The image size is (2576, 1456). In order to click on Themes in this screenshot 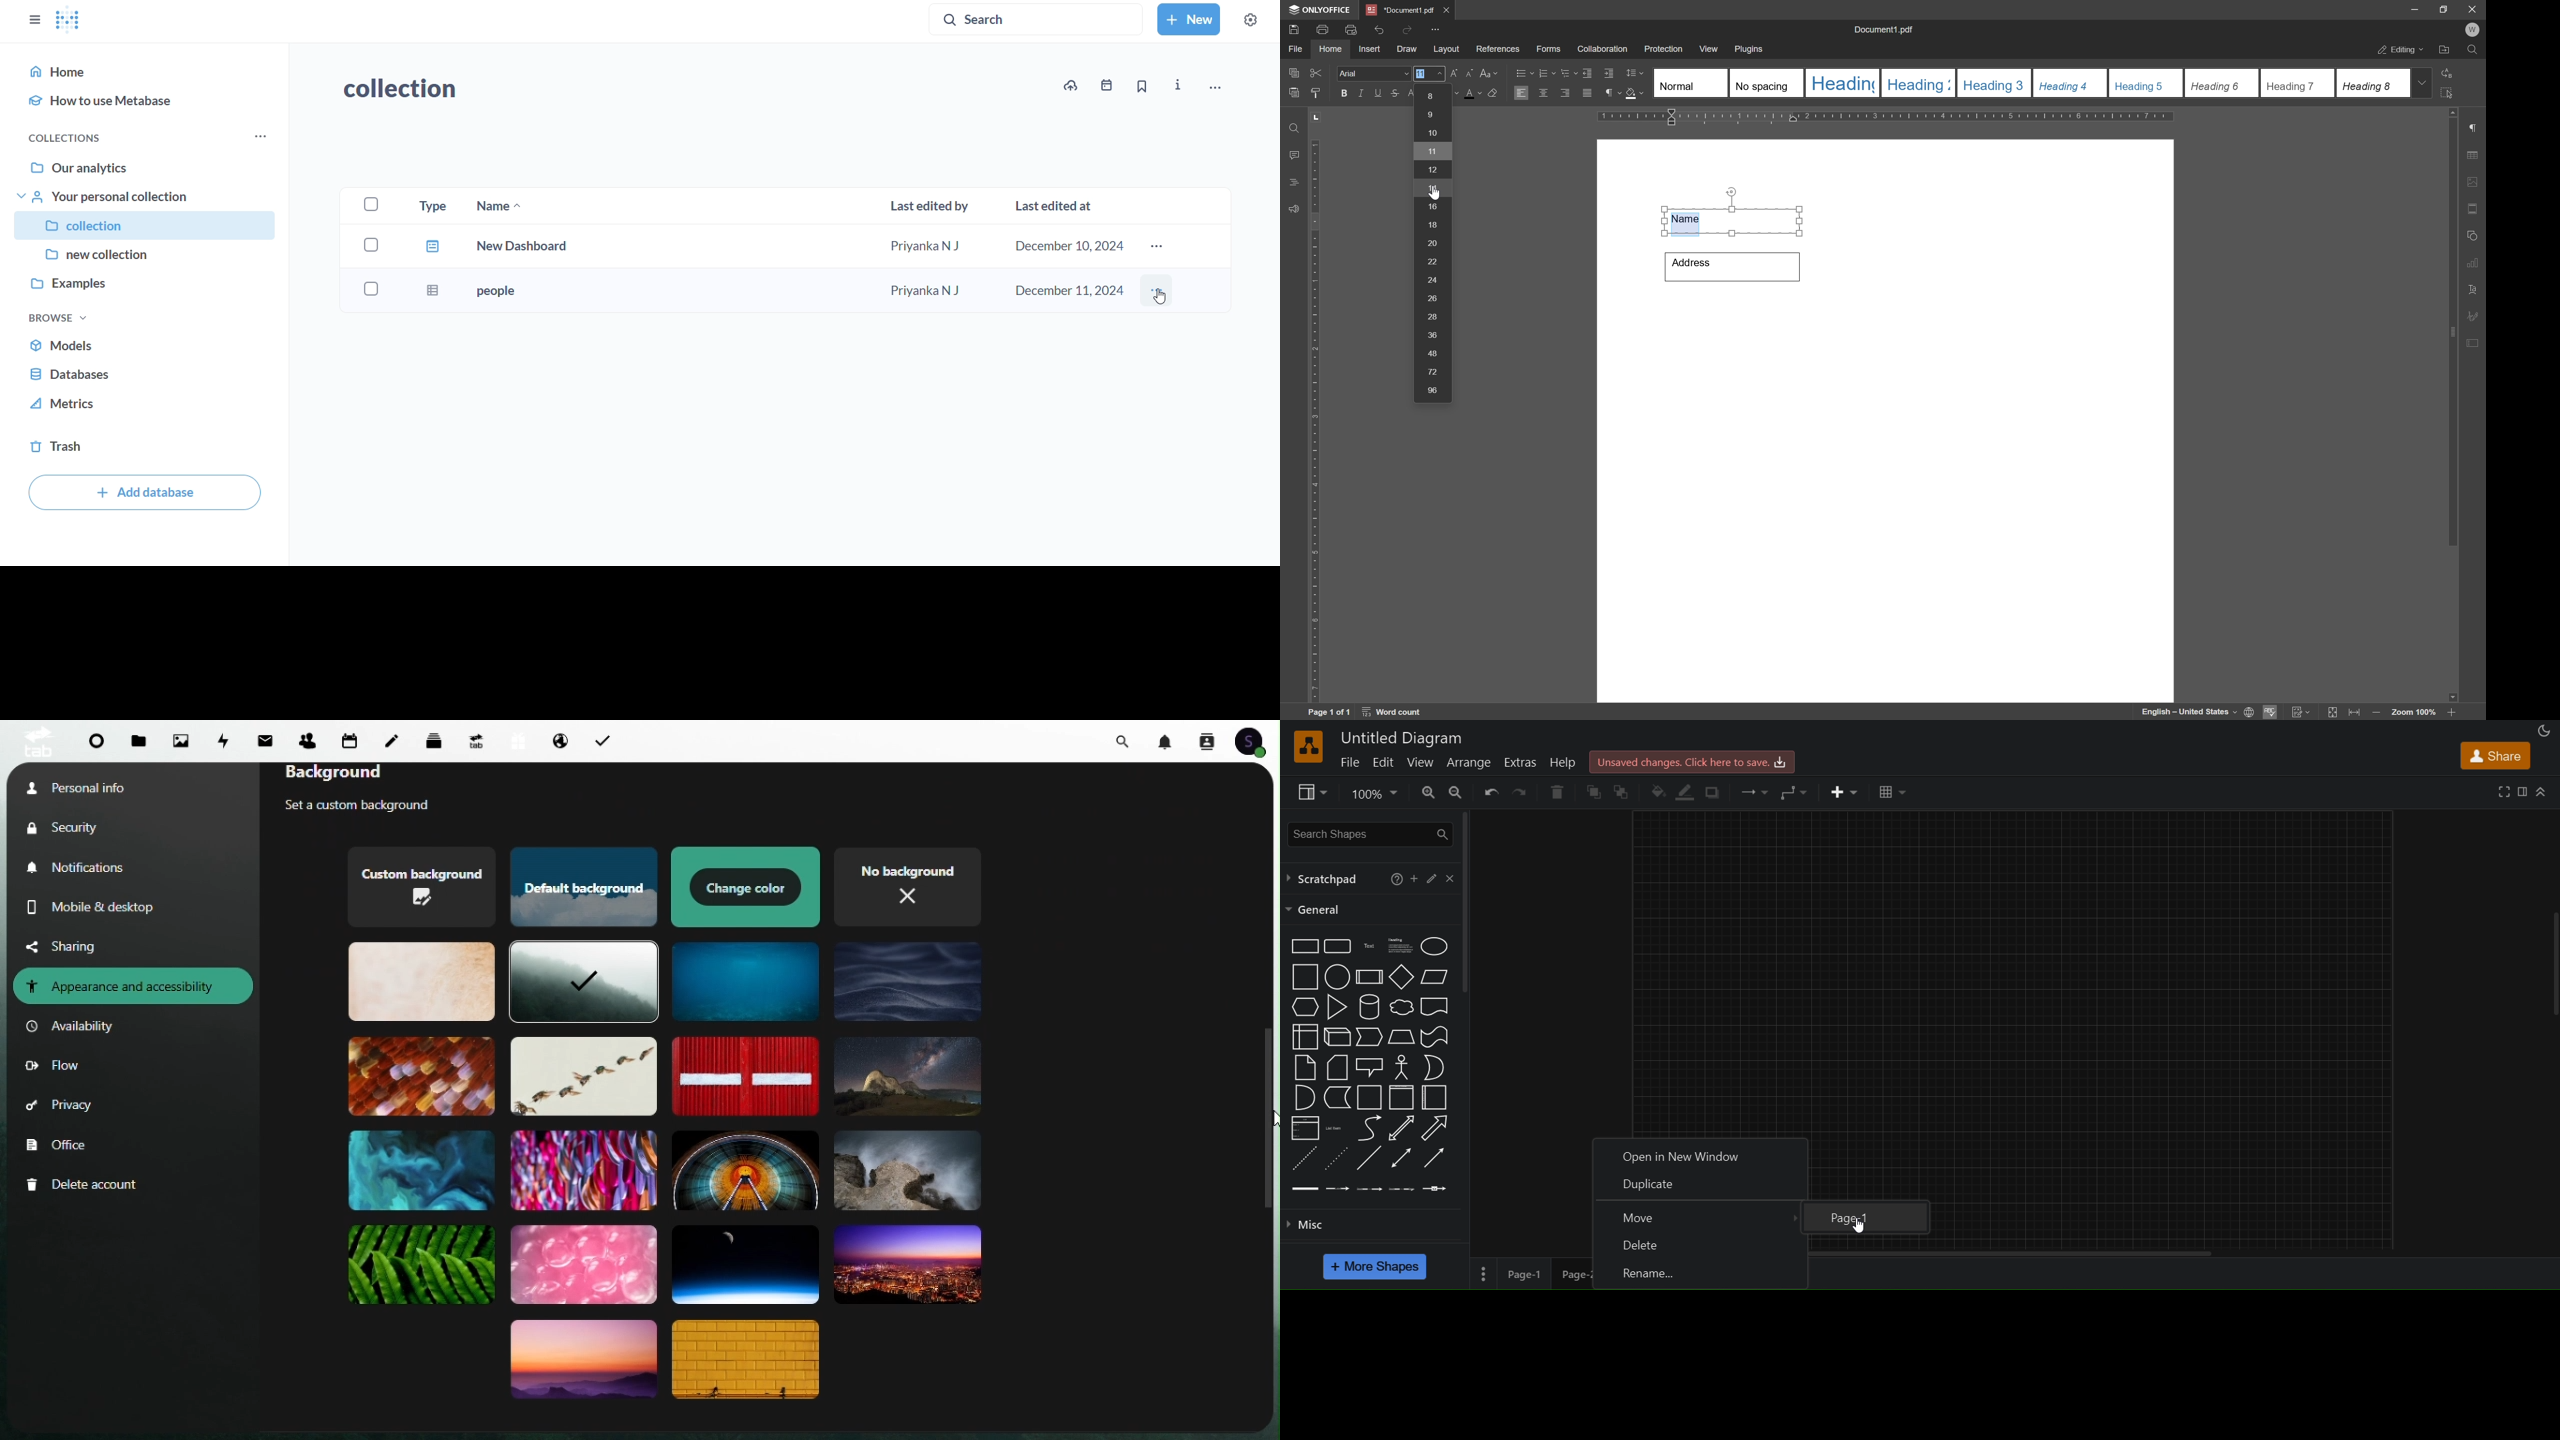, I will do `click(423, 1266)`.